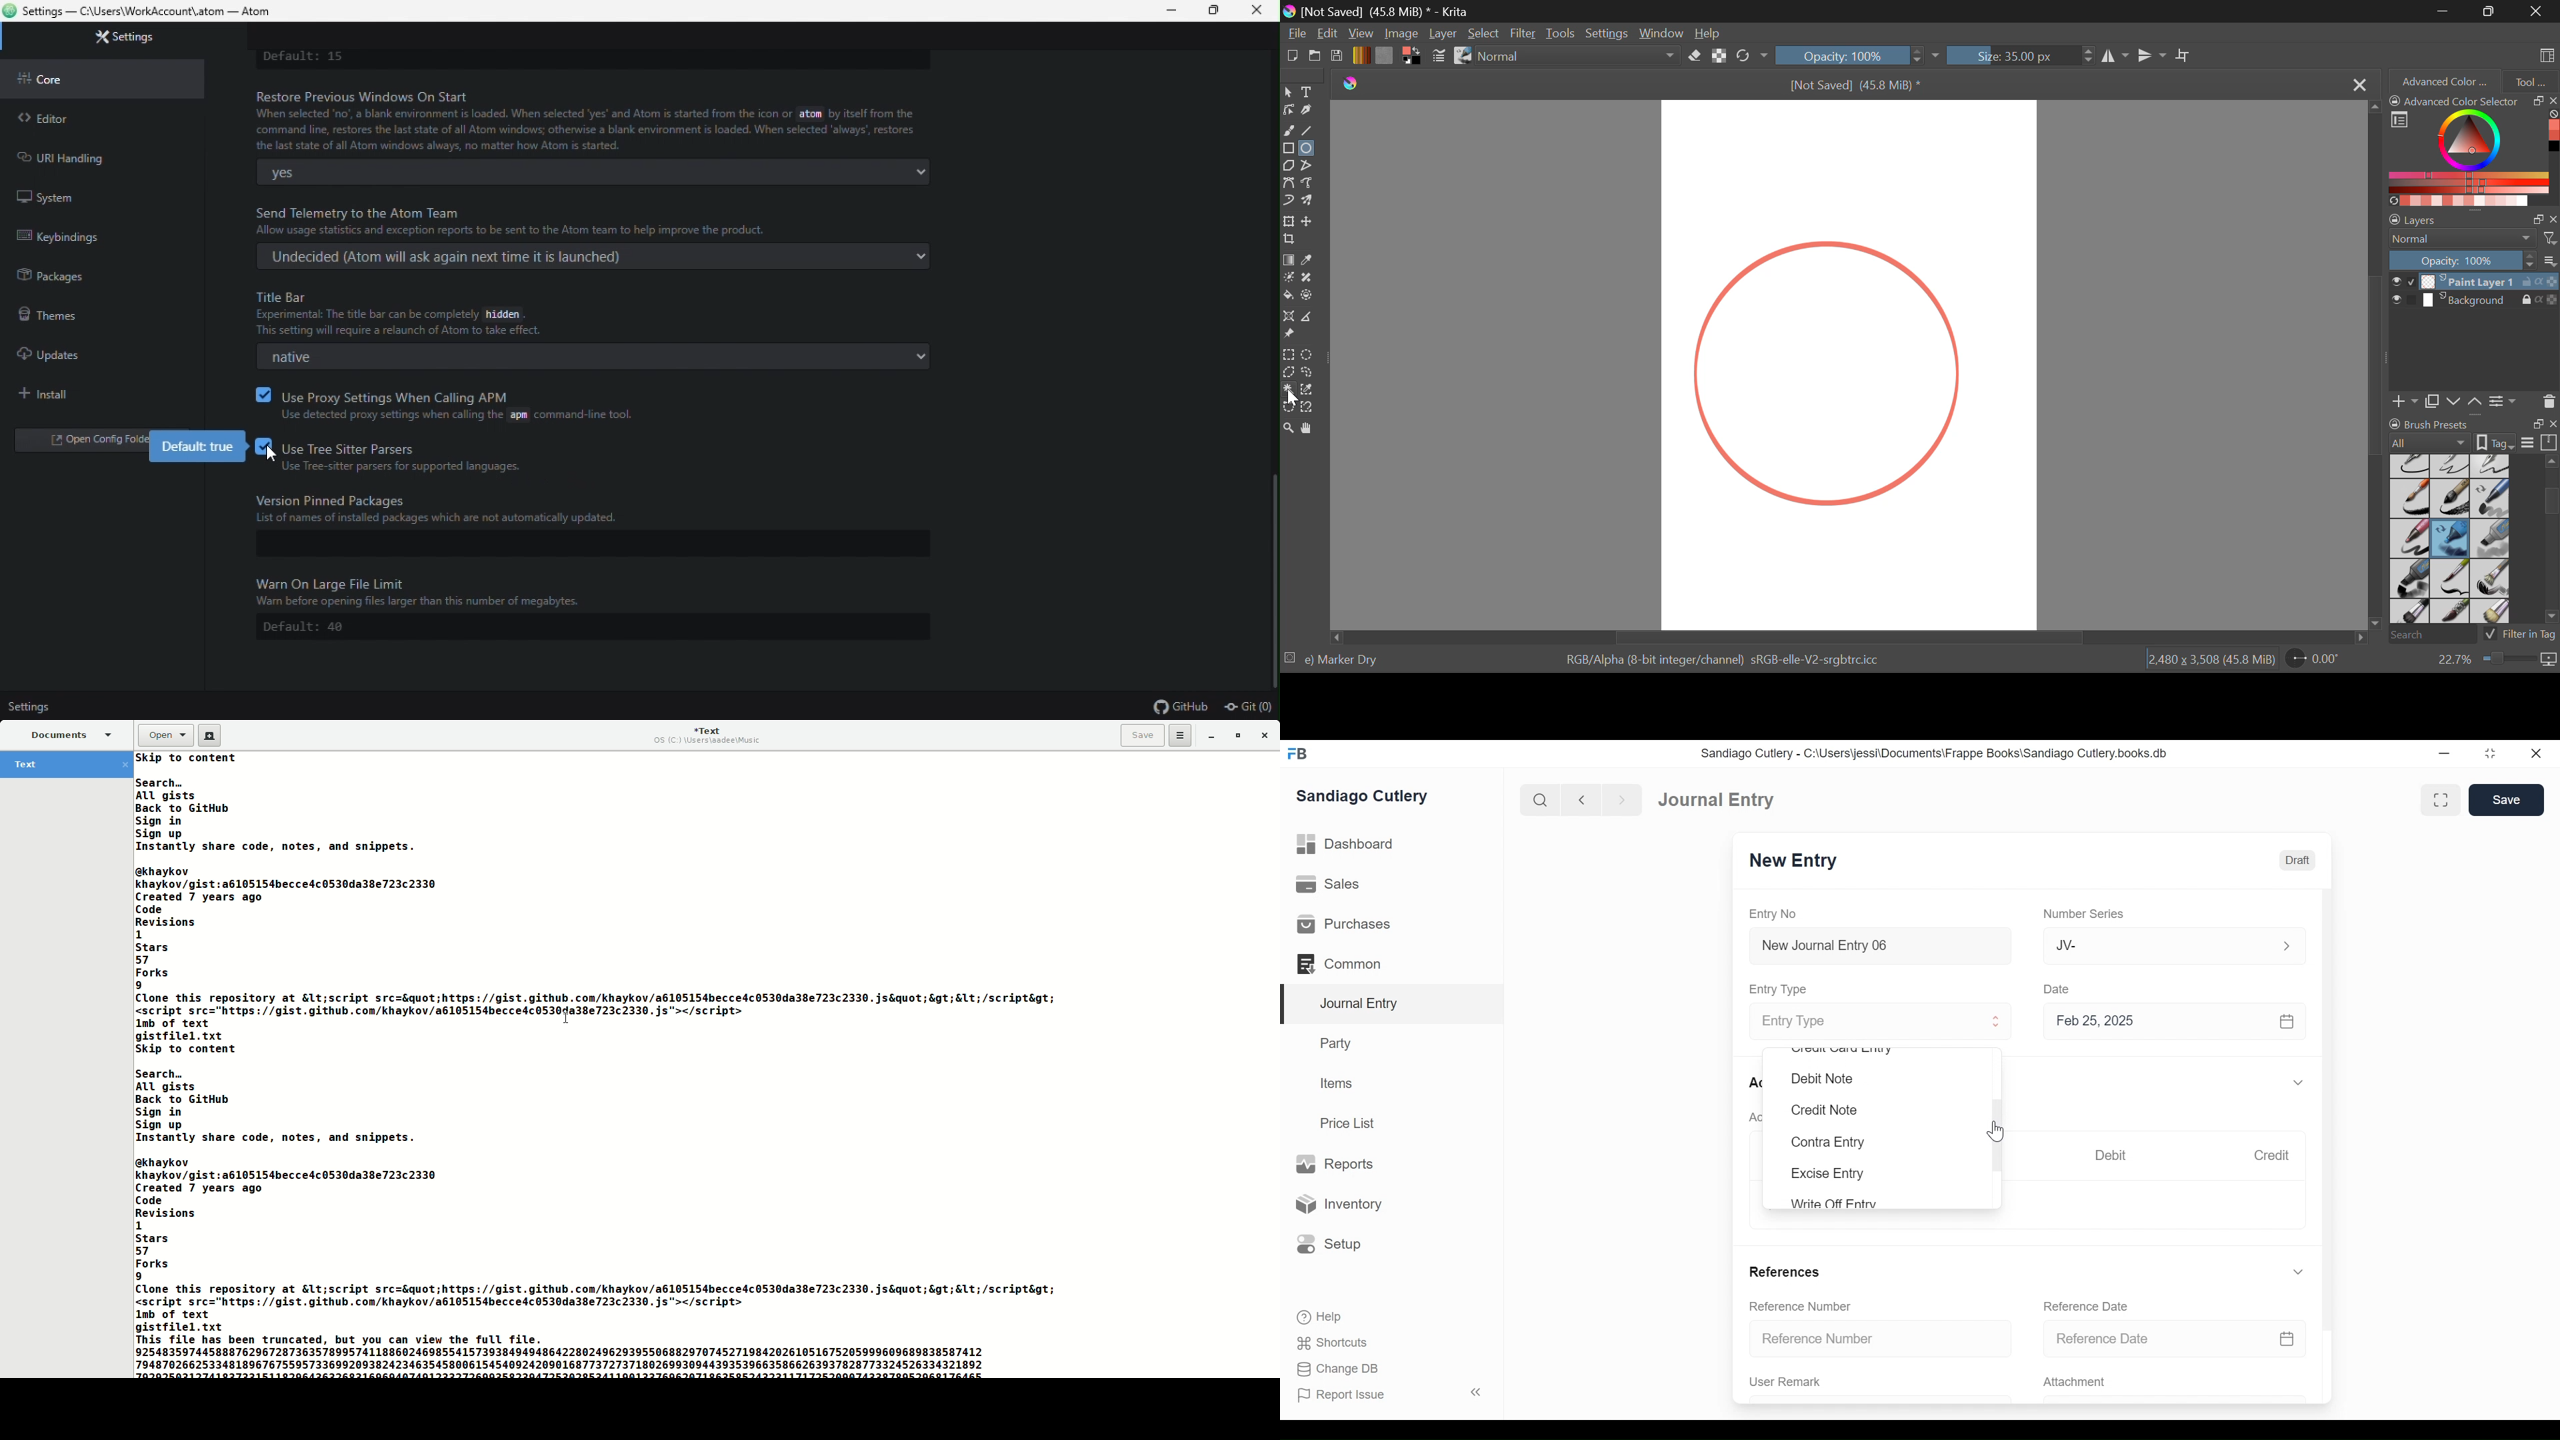  What do you see at coordinates (1828, 1173) in the screenshot?
I see `Excise Entry` at bounding box center [1828, 1173].